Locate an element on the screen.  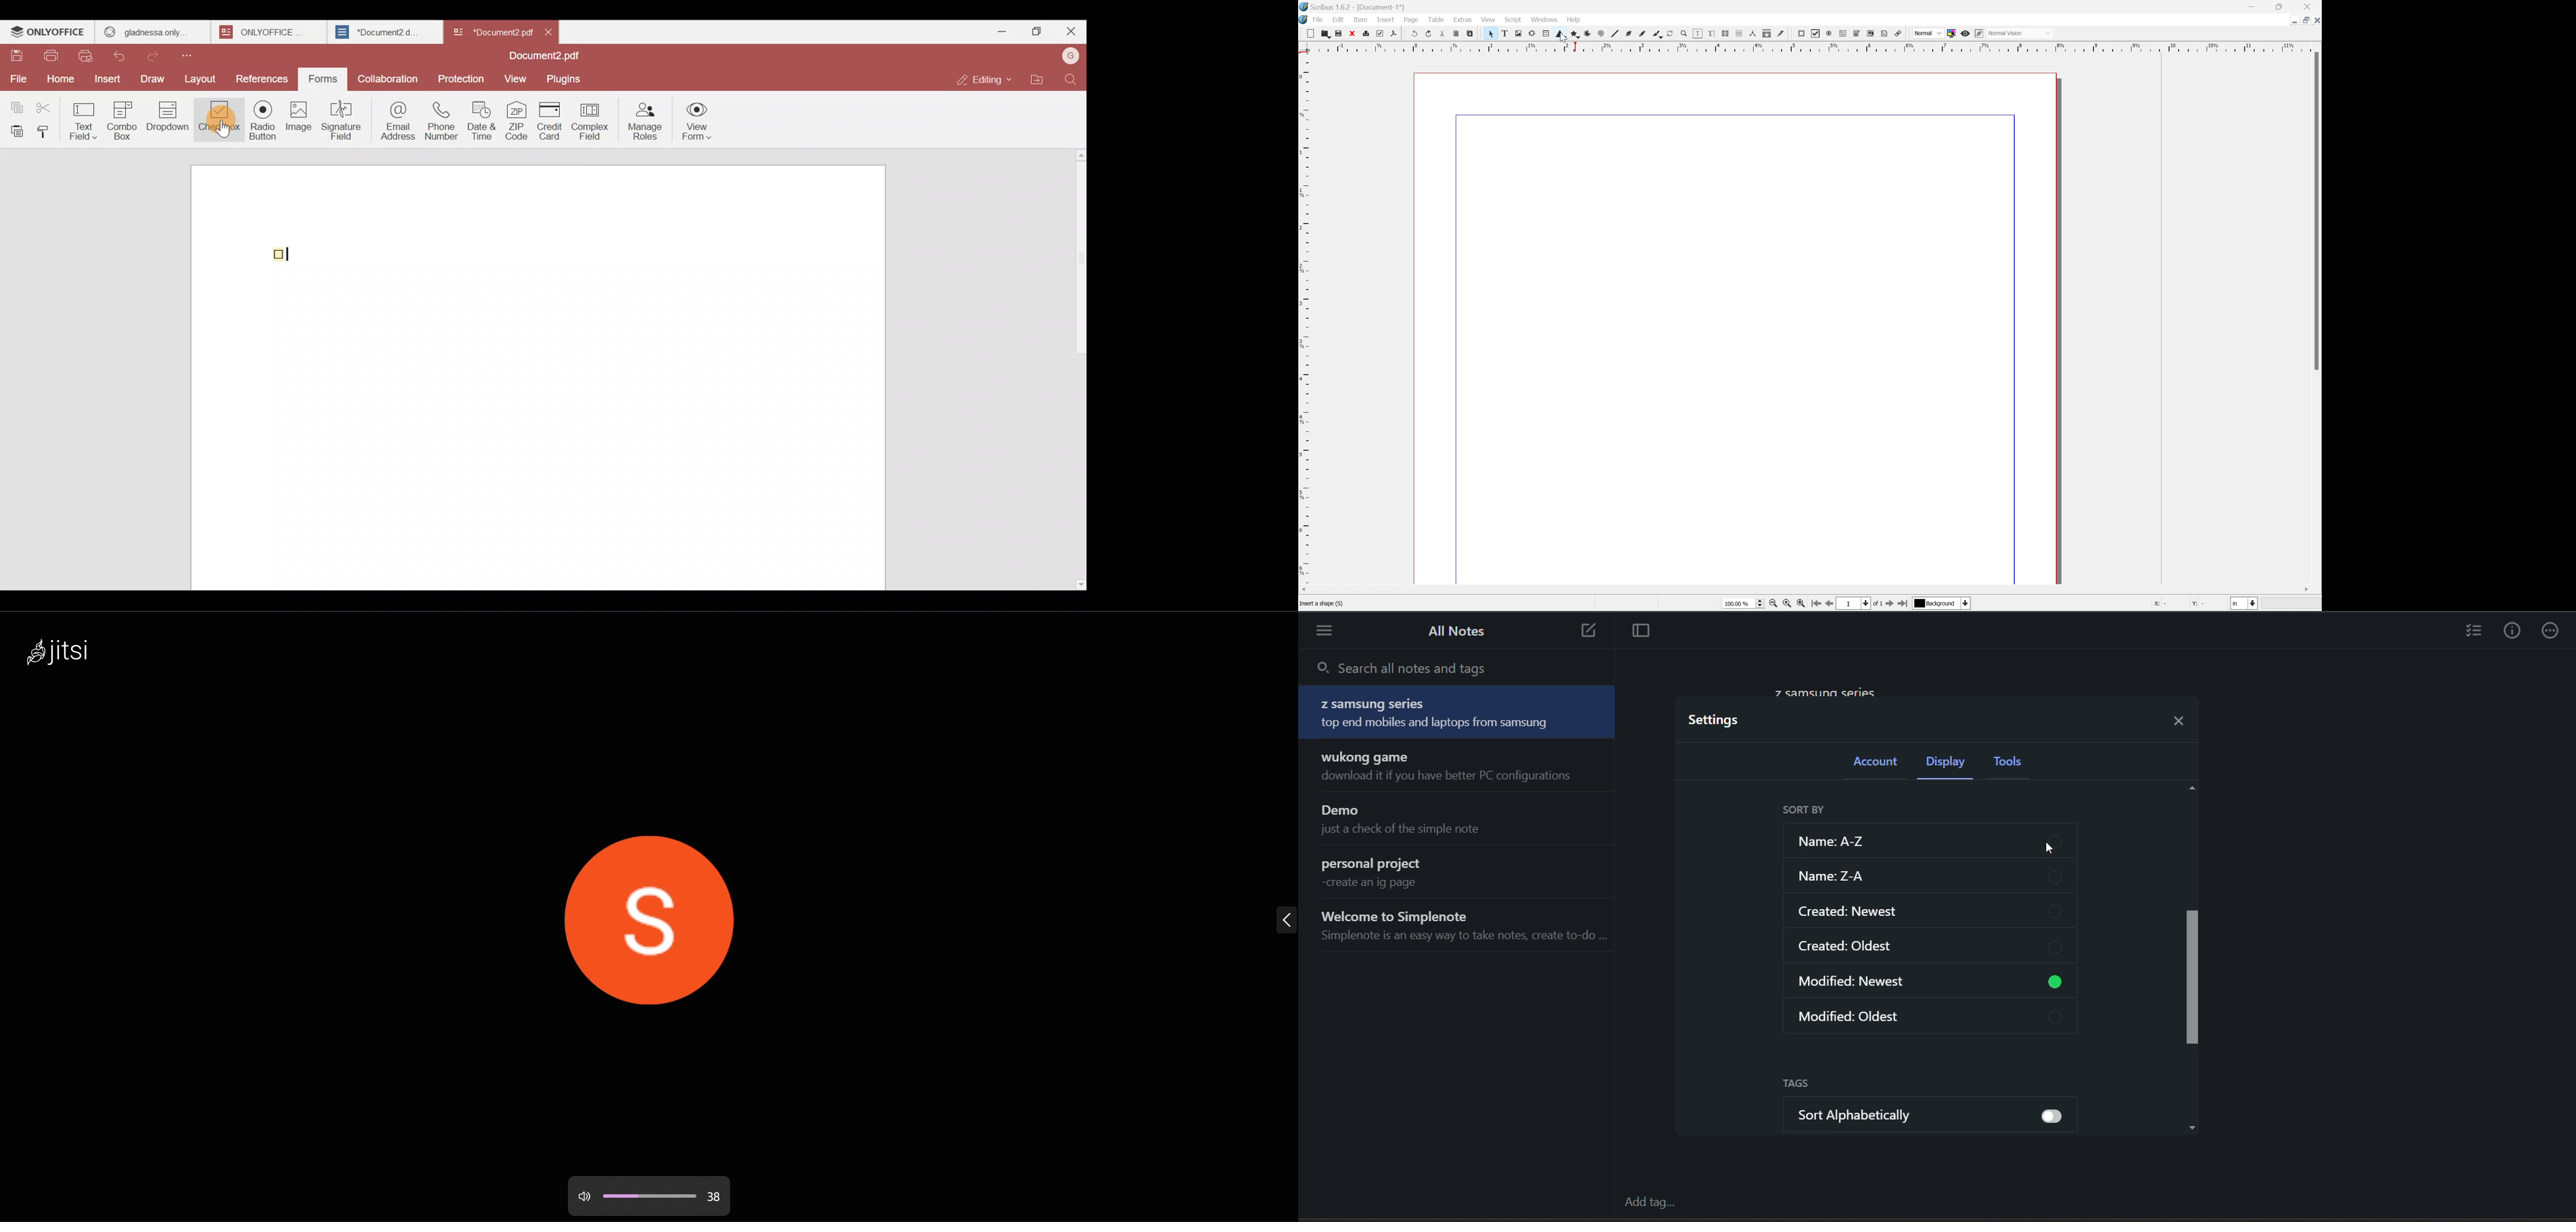
cursor is located at coordinates (2053, 852).